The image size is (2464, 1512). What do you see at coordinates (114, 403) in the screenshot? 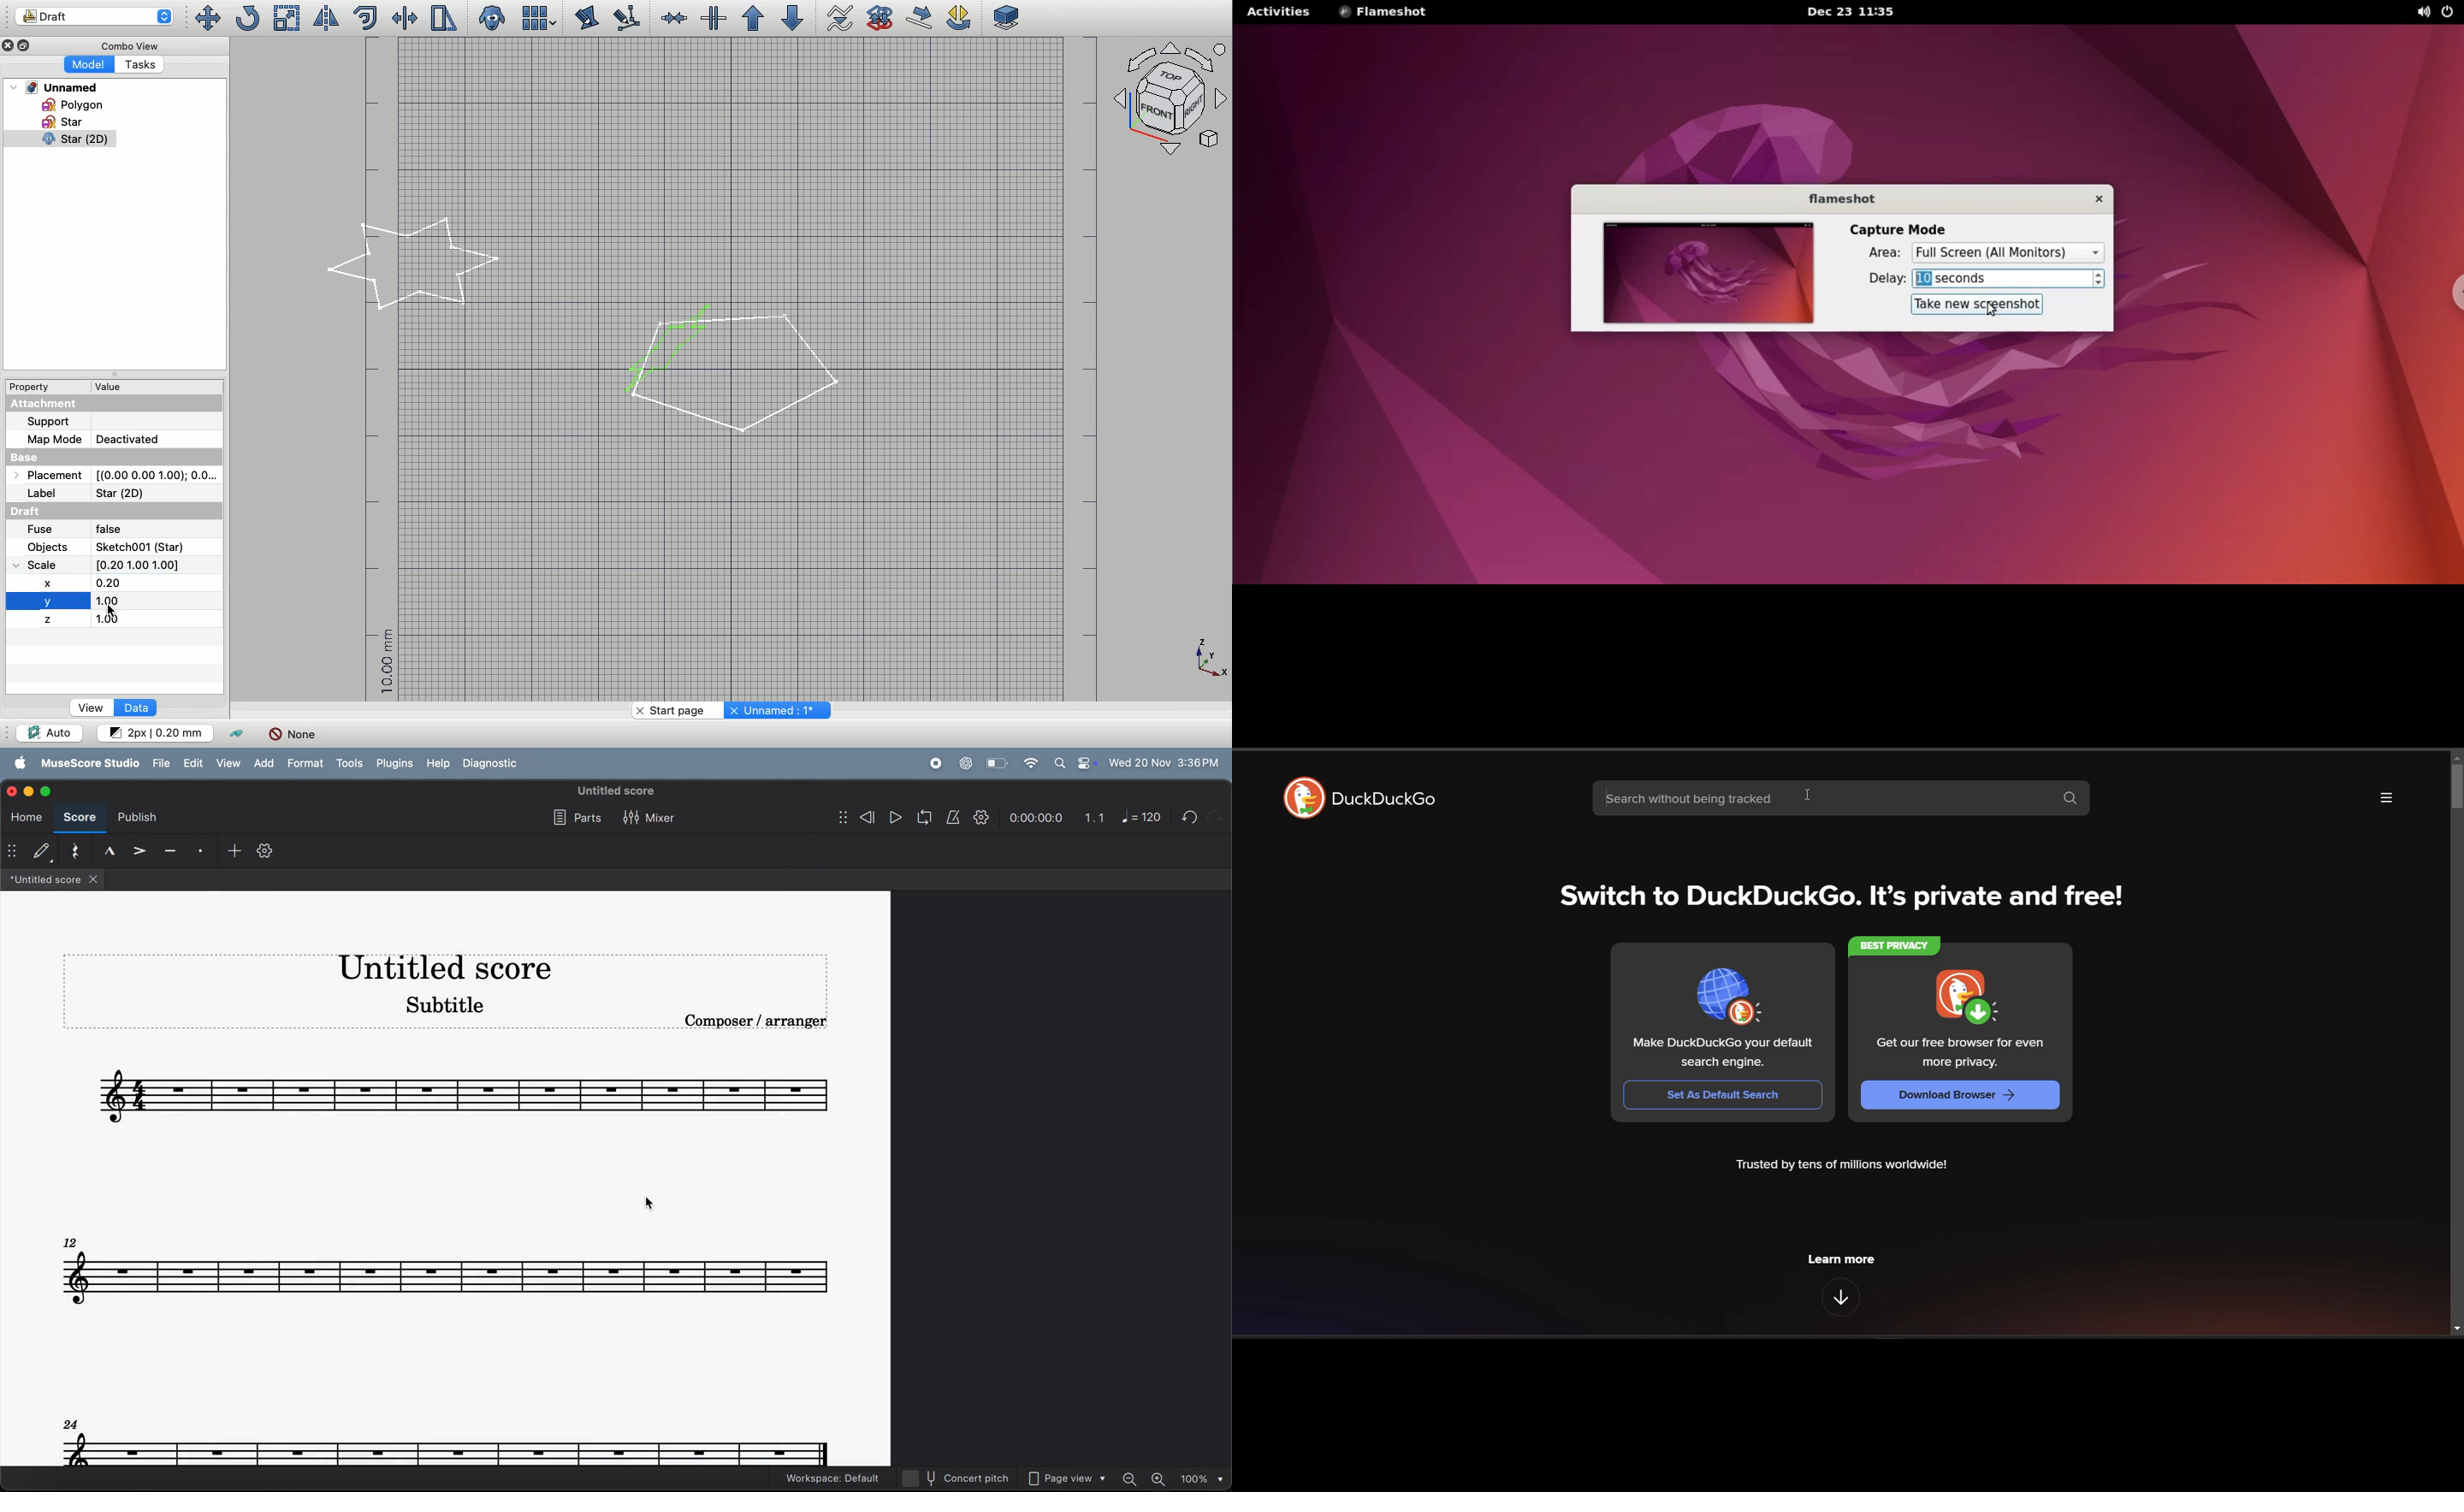
I see `Attachment` at bounding box center [114, 403].